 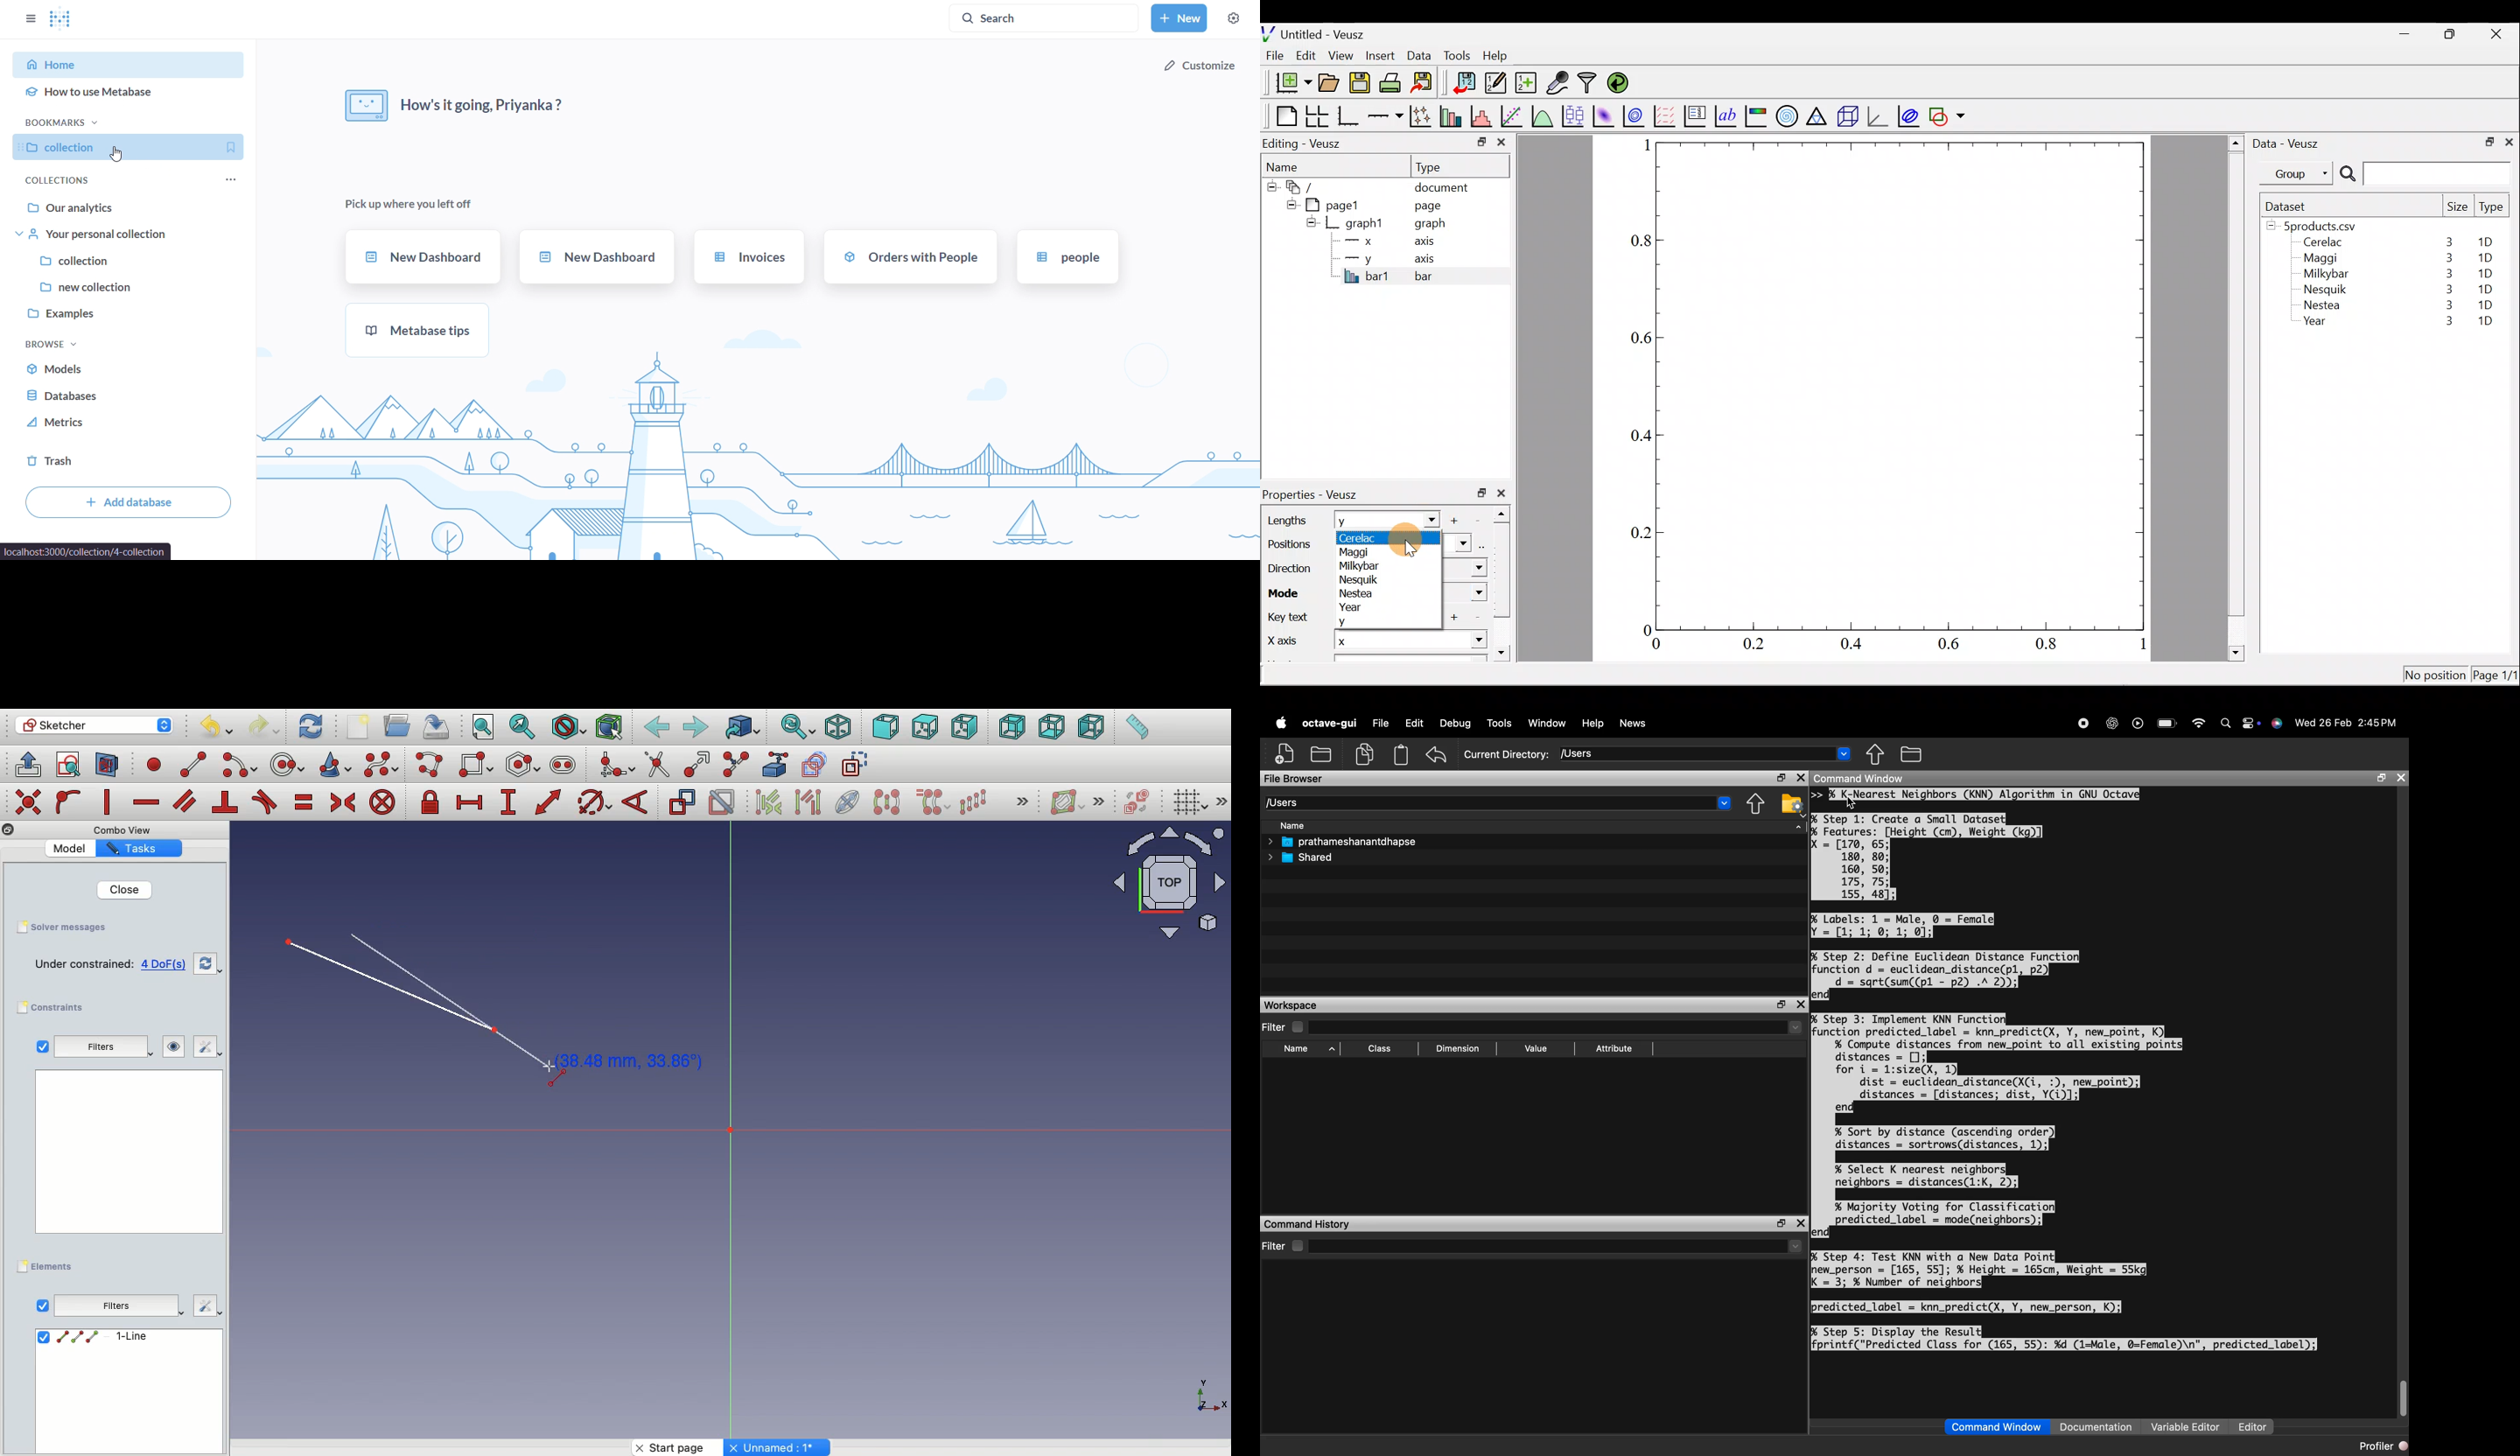 What do you see at coordinates (886, 802) in the screenshot?
I see `Symmetry` at bounding box center [886, 802].